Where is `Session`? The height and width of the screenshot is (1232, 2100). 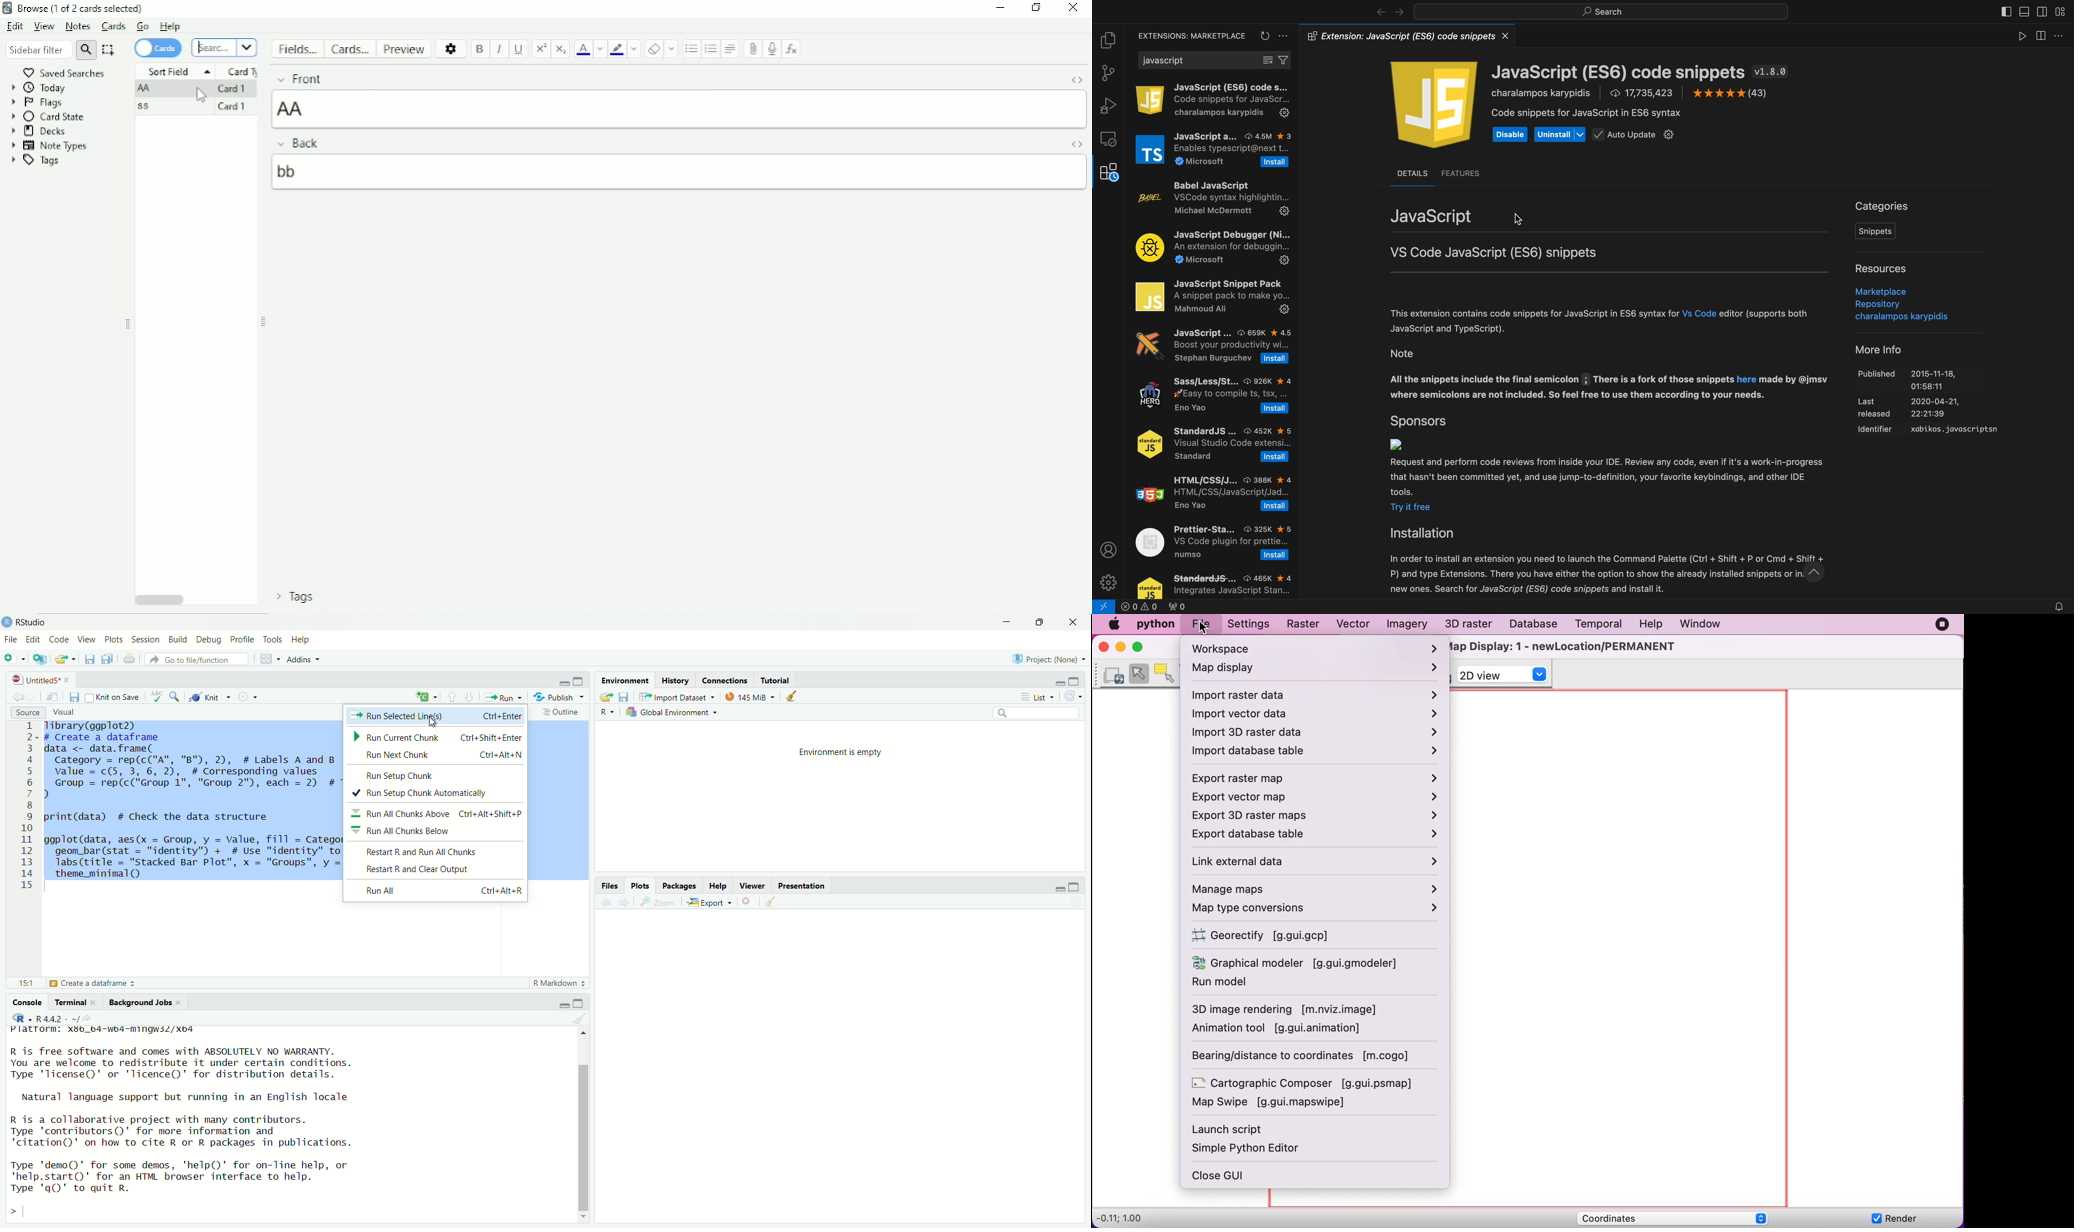
Session is located at coordinates (147, 640).